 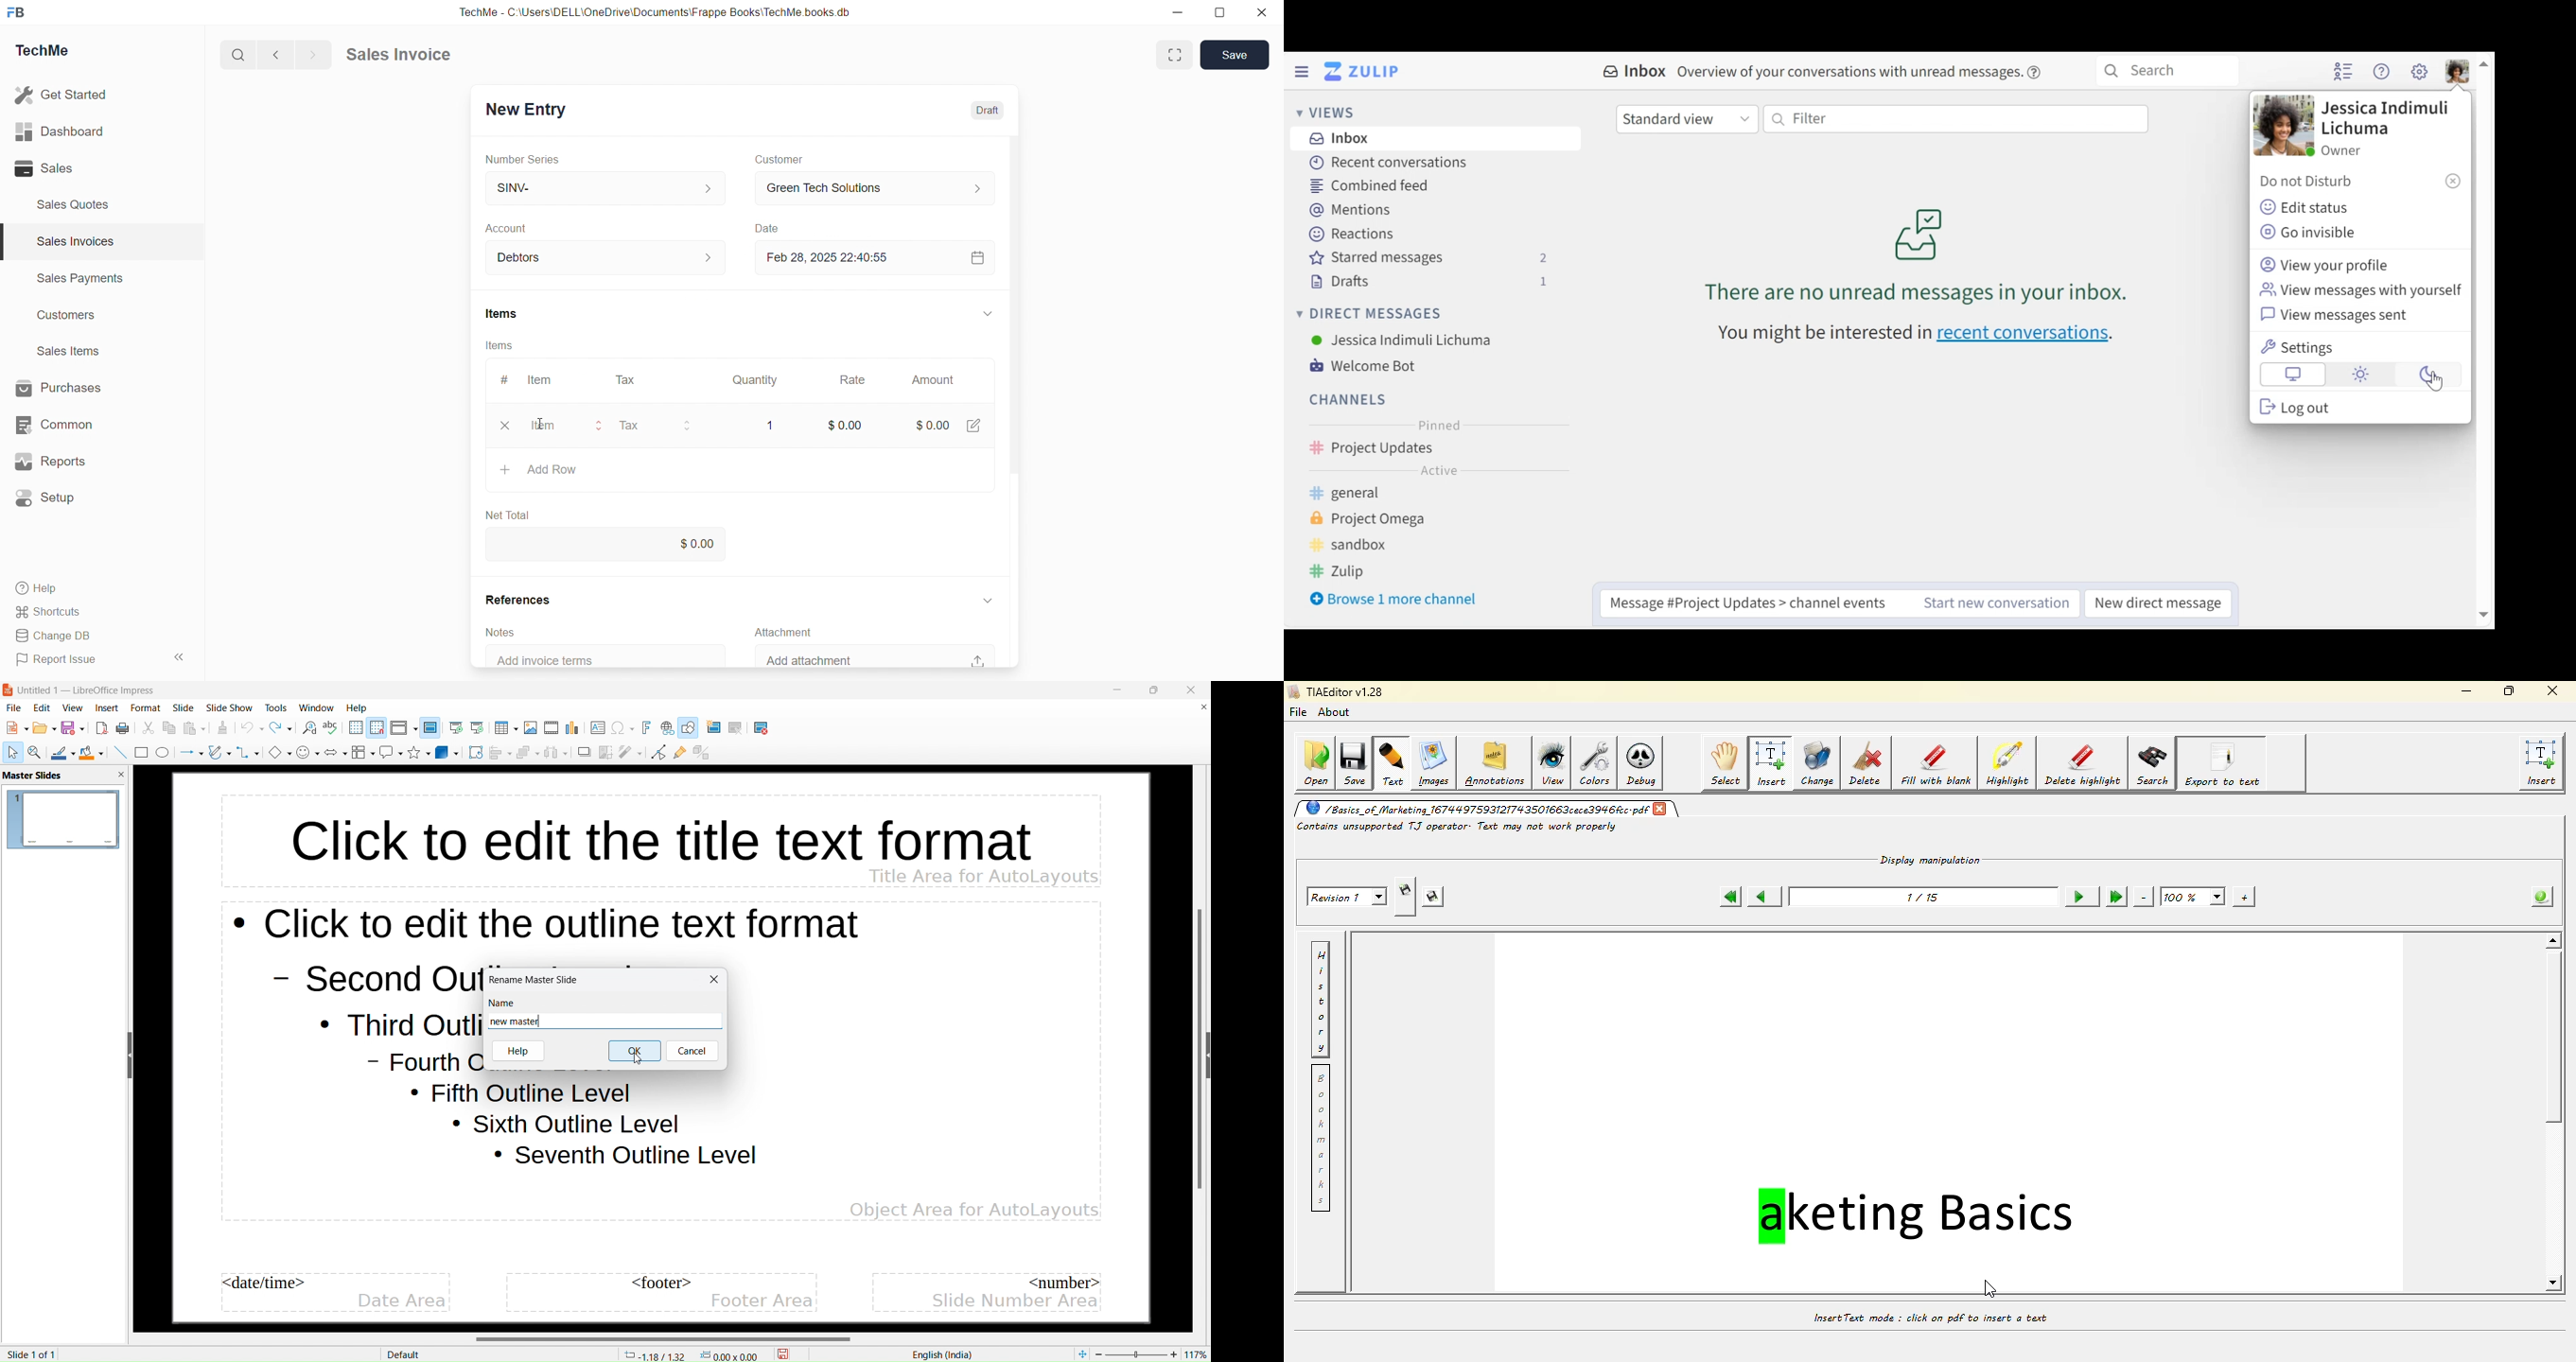 What do you see at coordinates (16, 13) in the screenshot?
I see `FB` at bounding box center [16, 13].